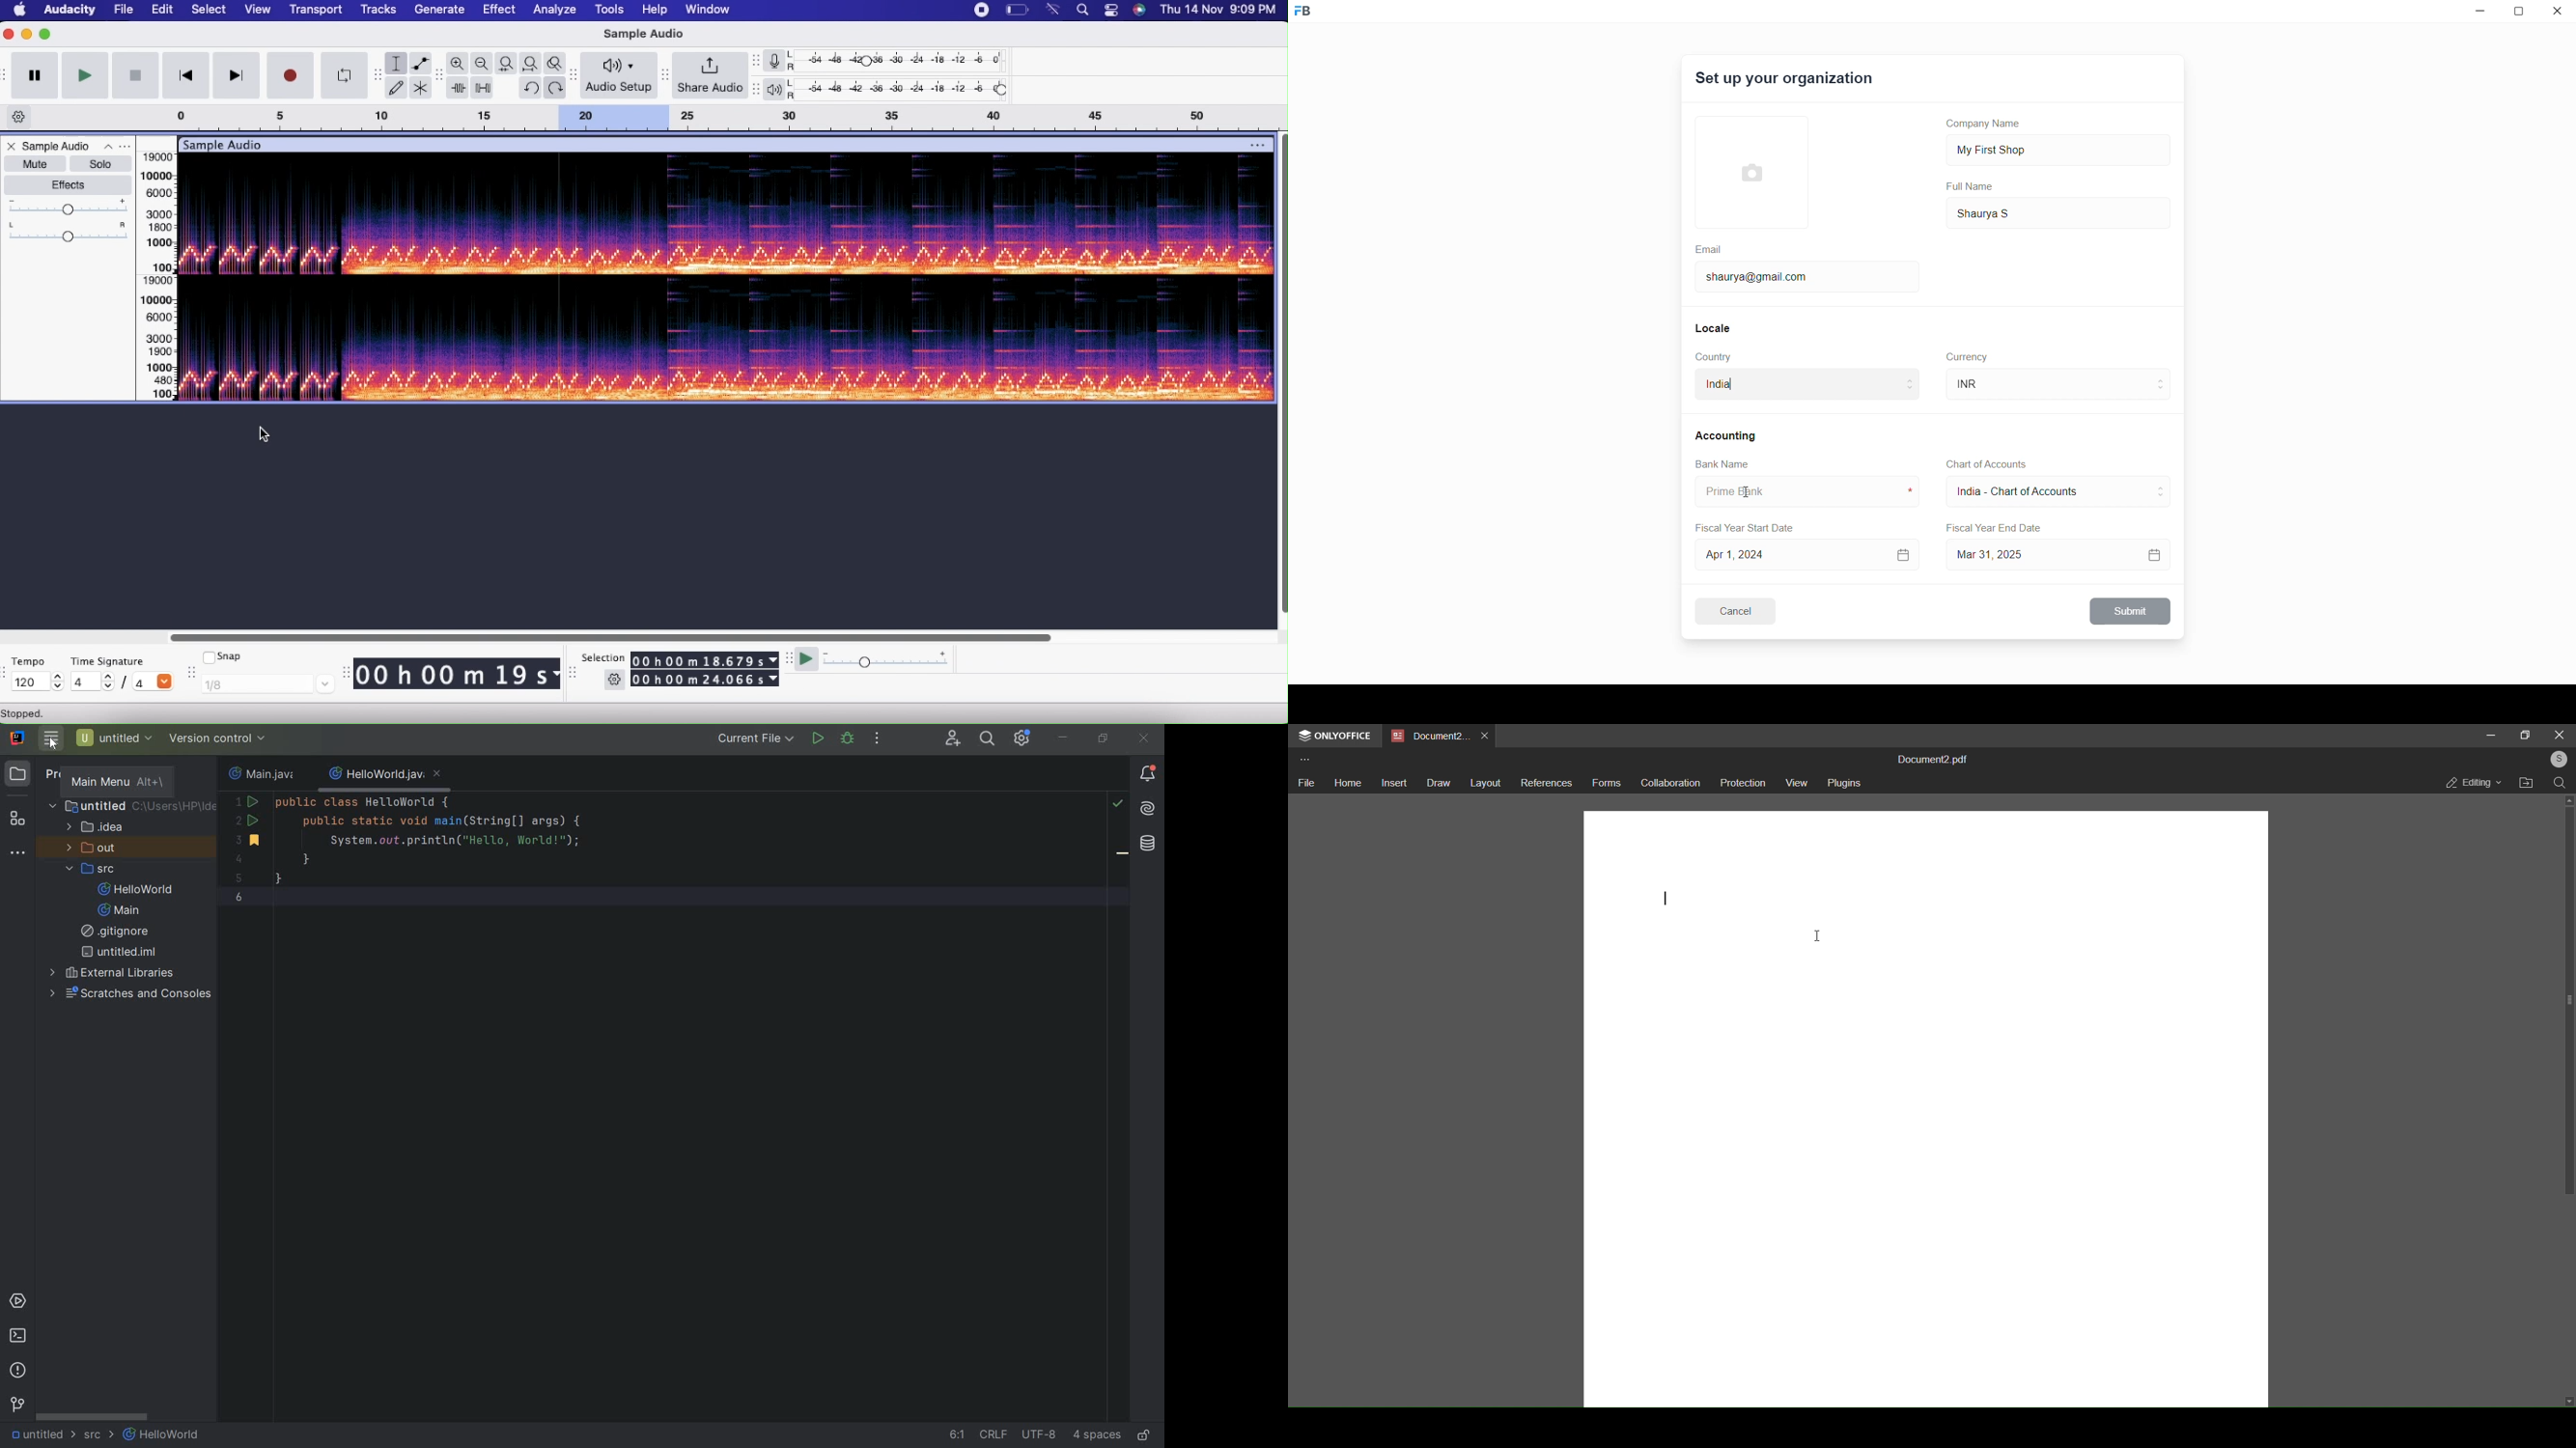 The width and height of the screenshot is (2576, 1456). I want to click on view, so click(1797, 782).